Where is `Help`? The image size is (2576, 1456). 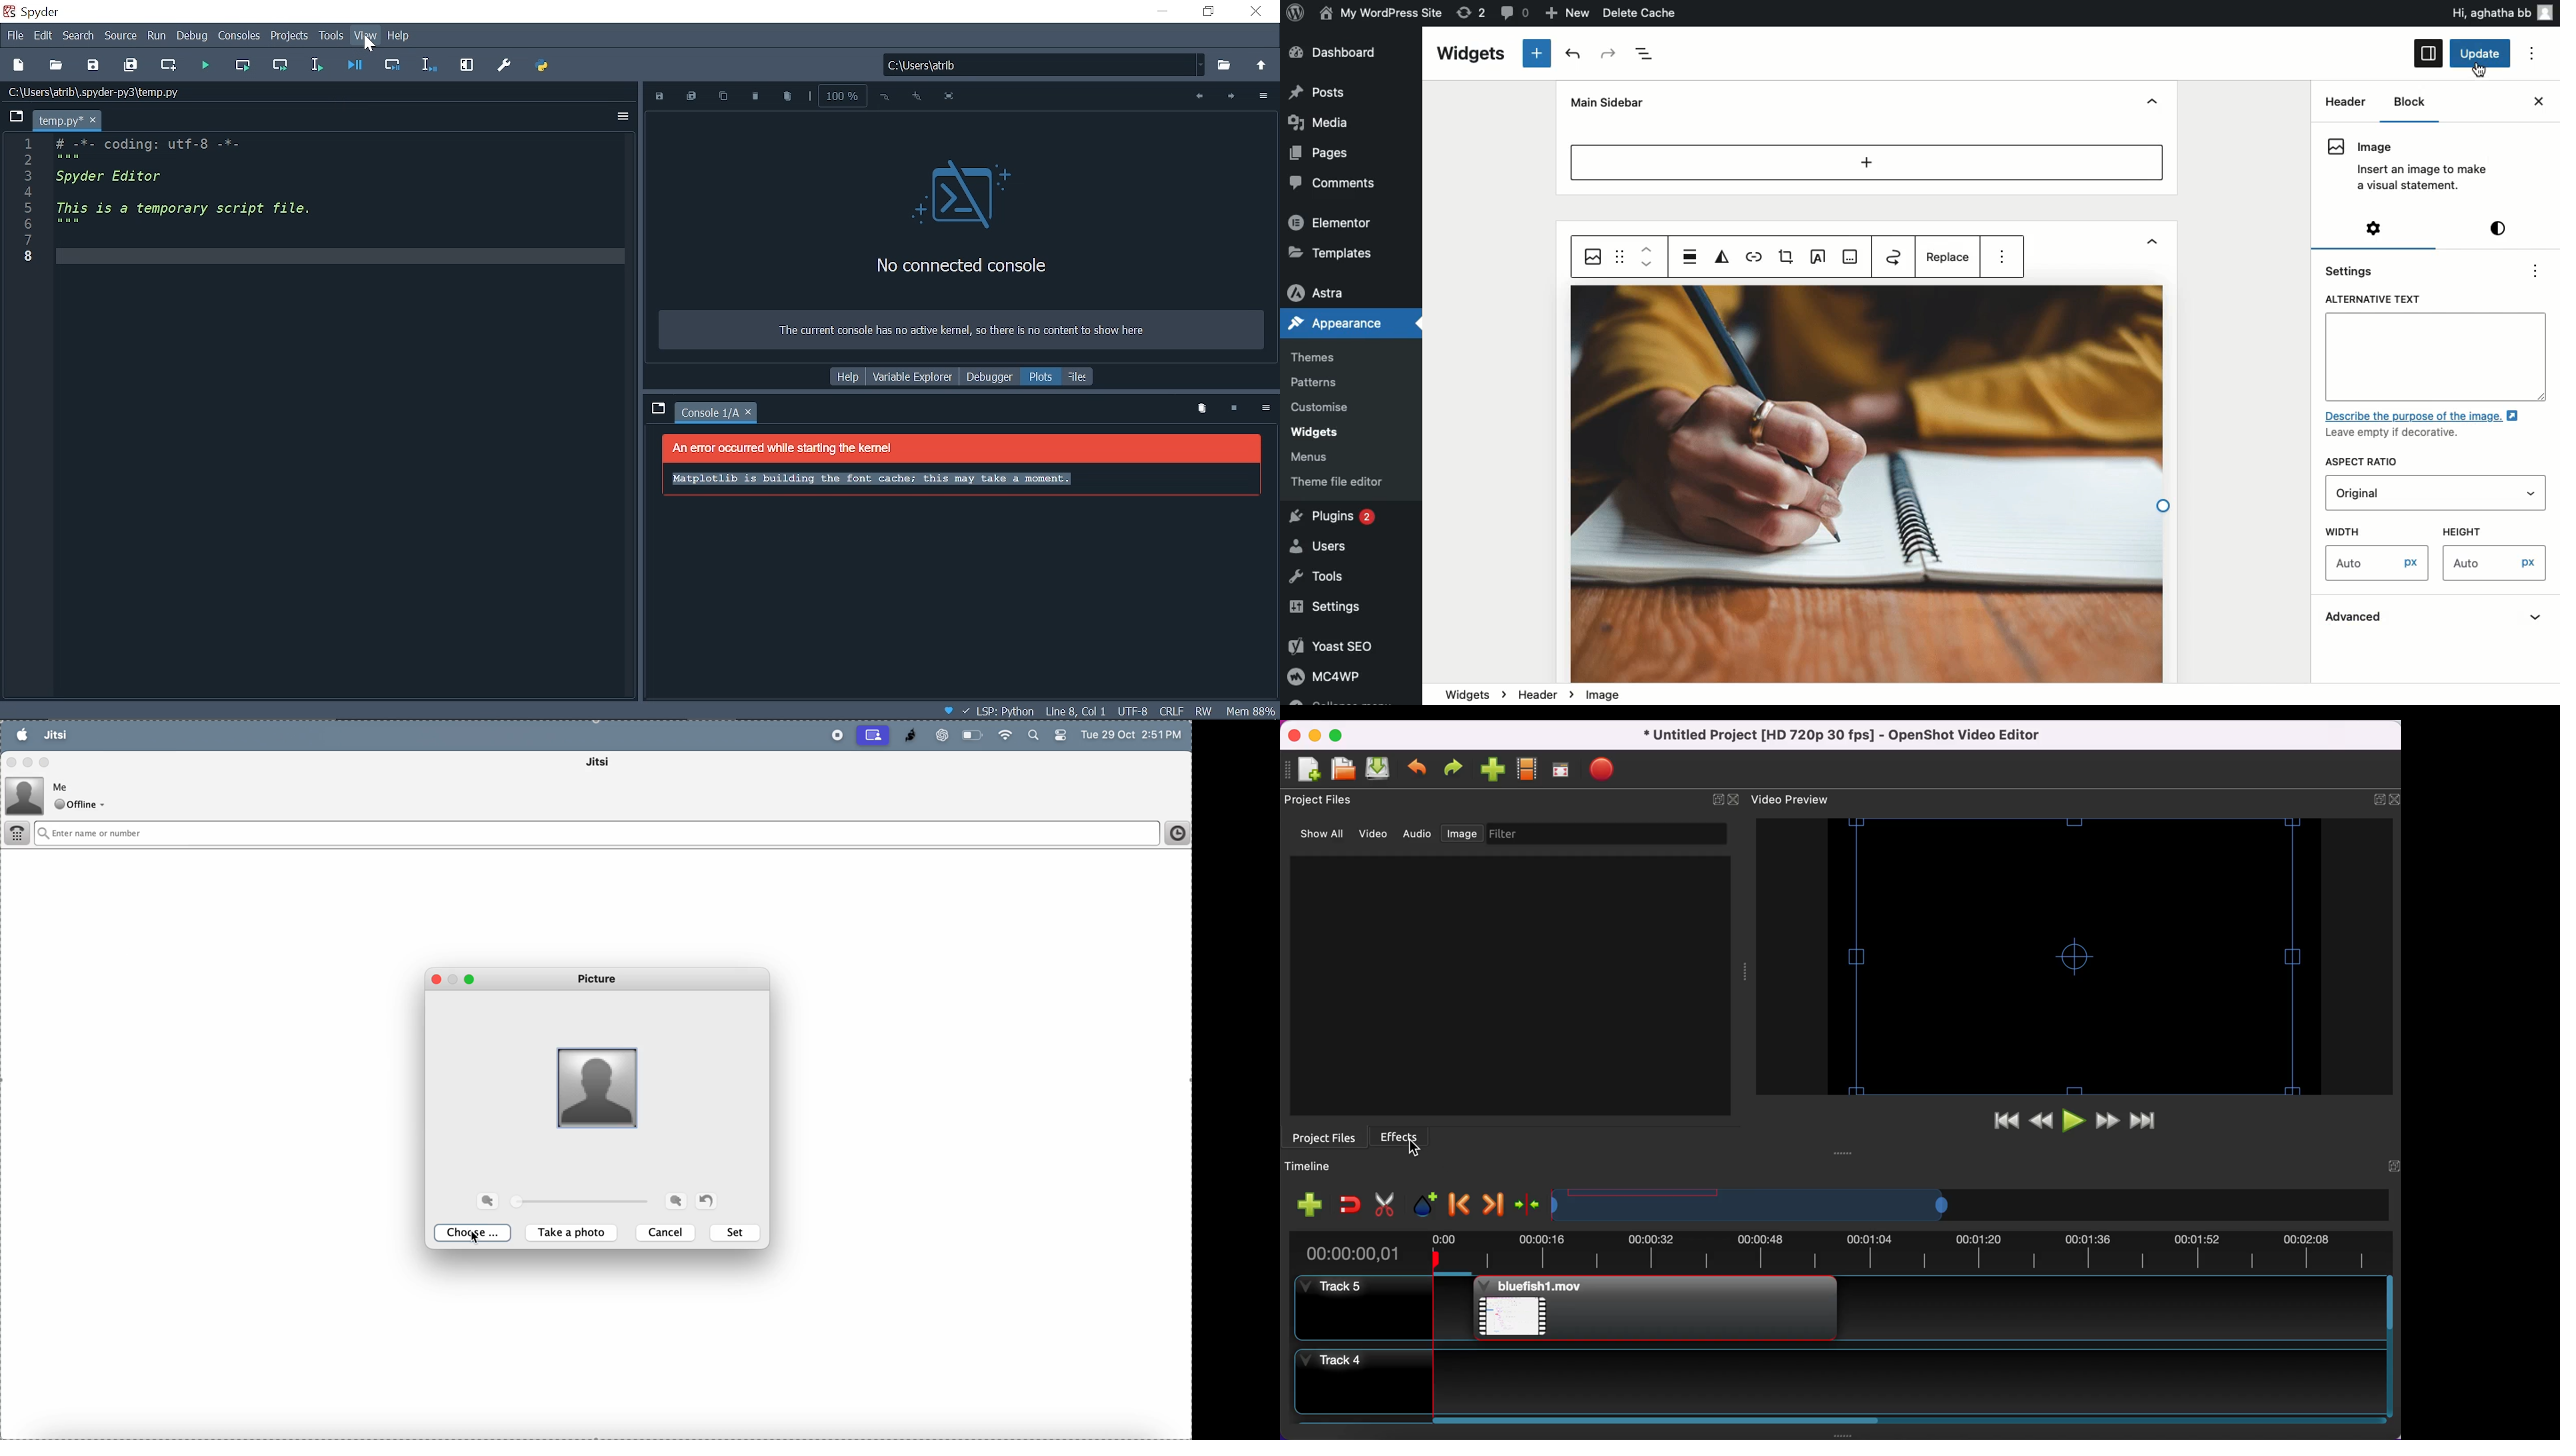 Help is located at coordinates (848, 377).